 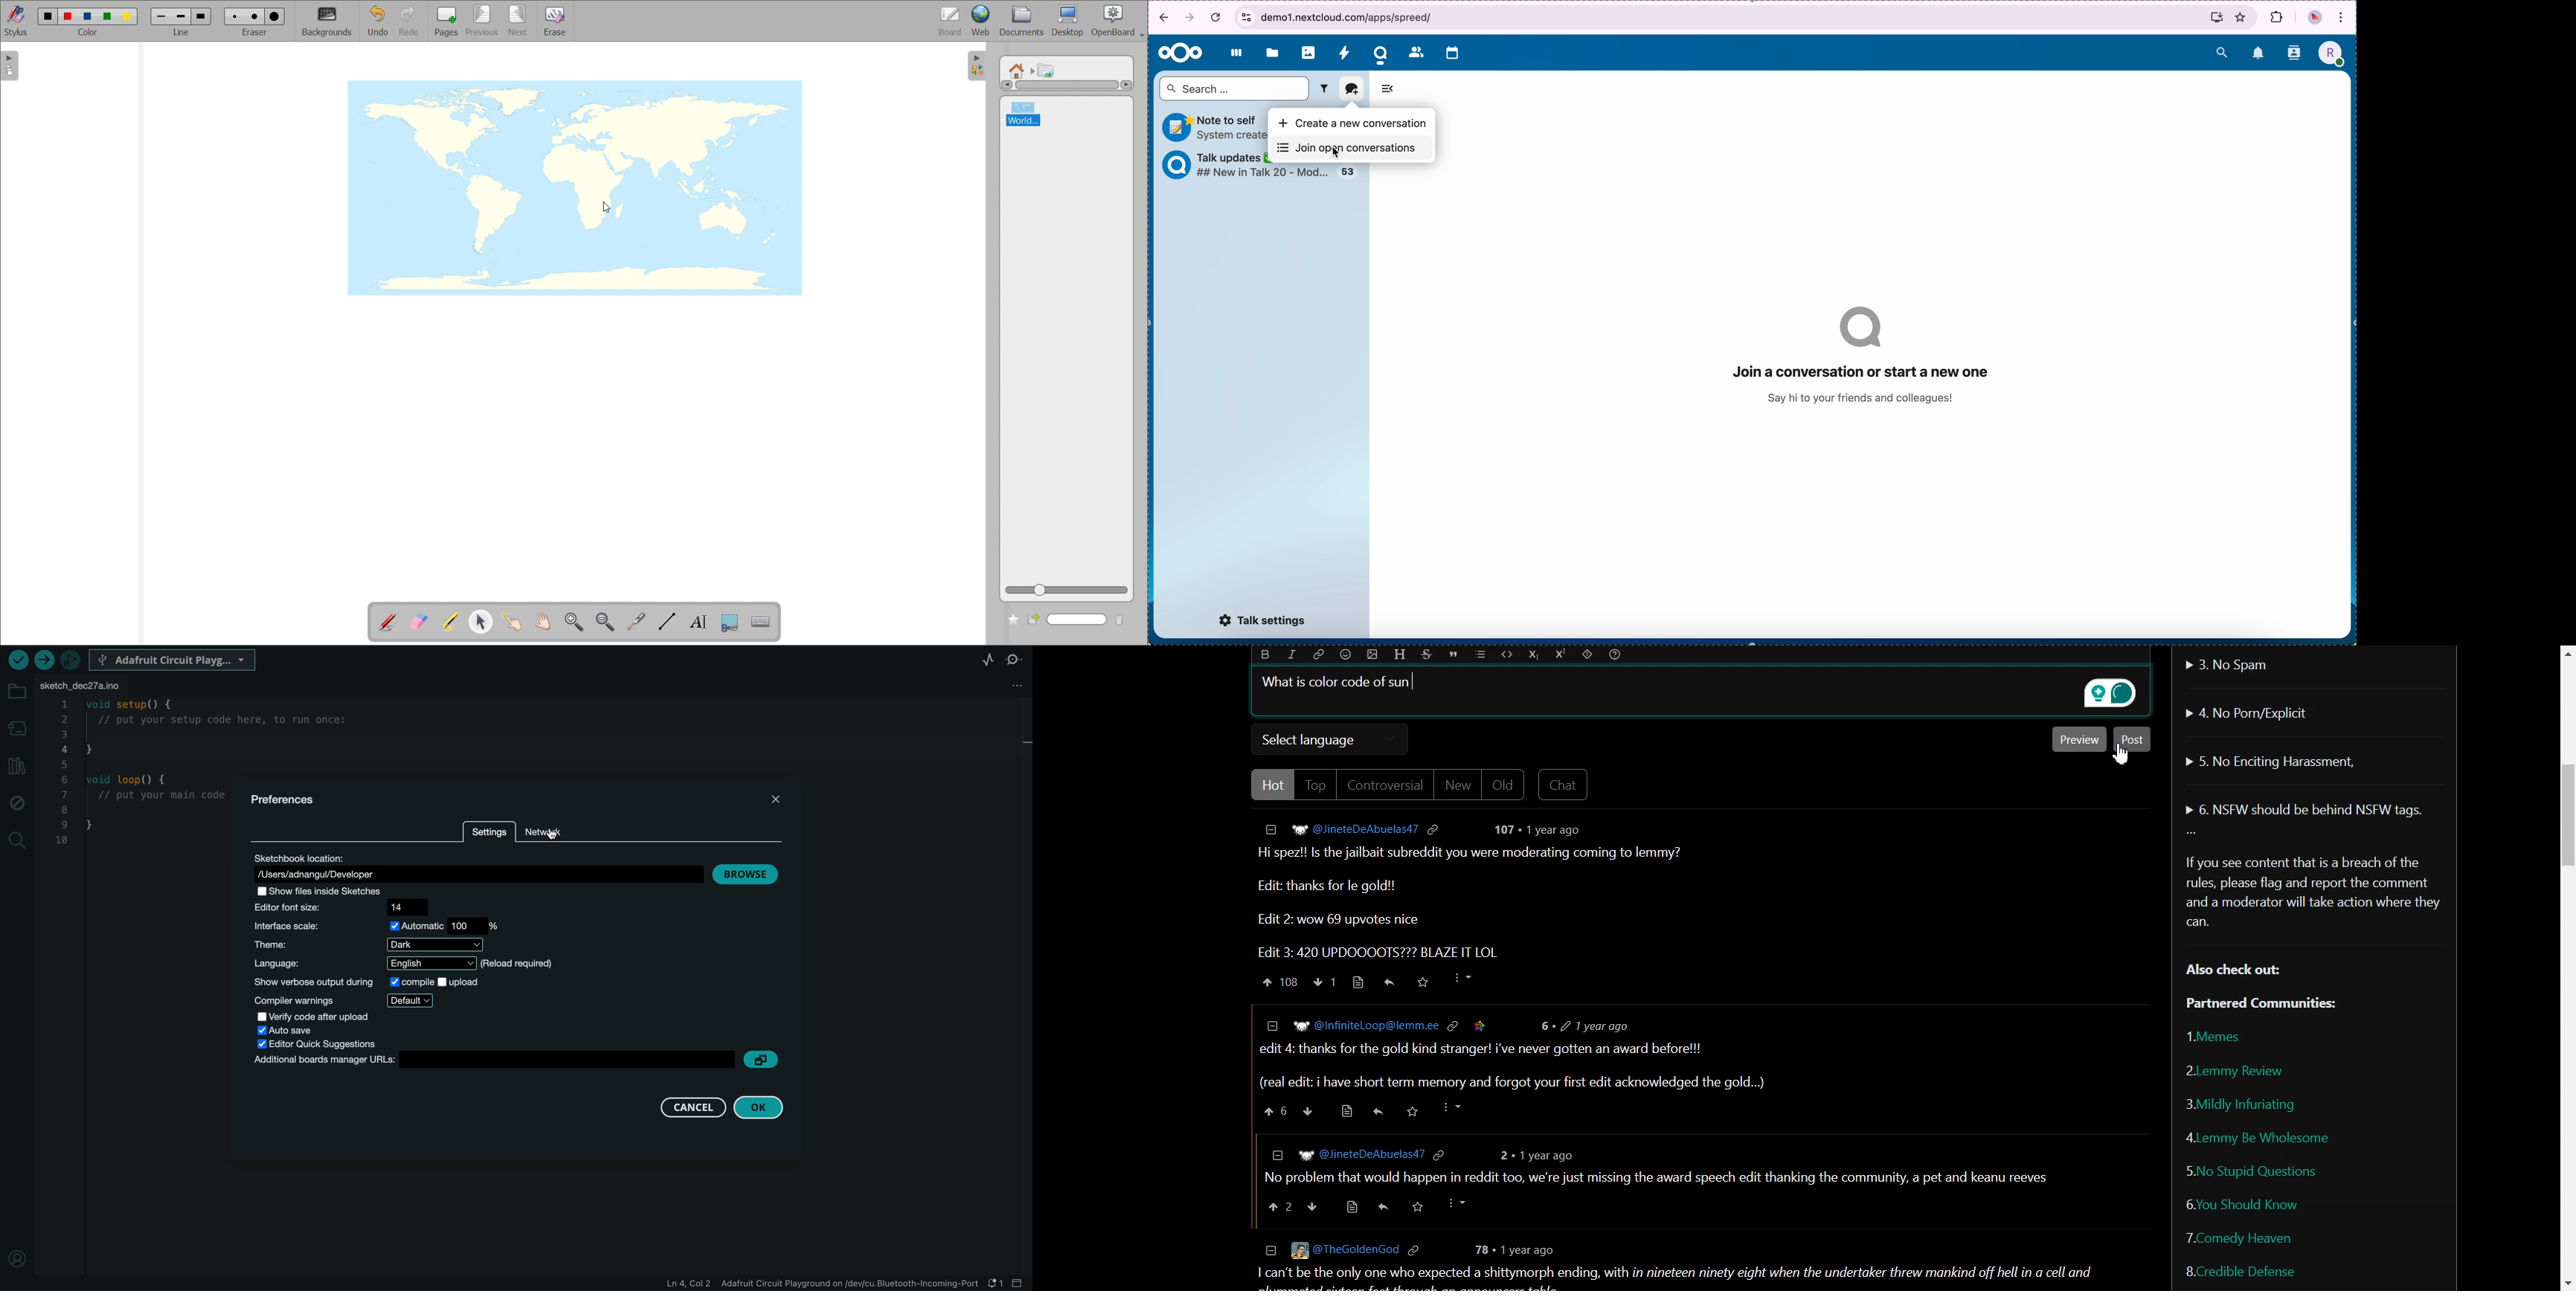 What do you see at coordinates (1372, 654) in the screenshot?
I see `Upload Image` at bounding box center [1372, 654].